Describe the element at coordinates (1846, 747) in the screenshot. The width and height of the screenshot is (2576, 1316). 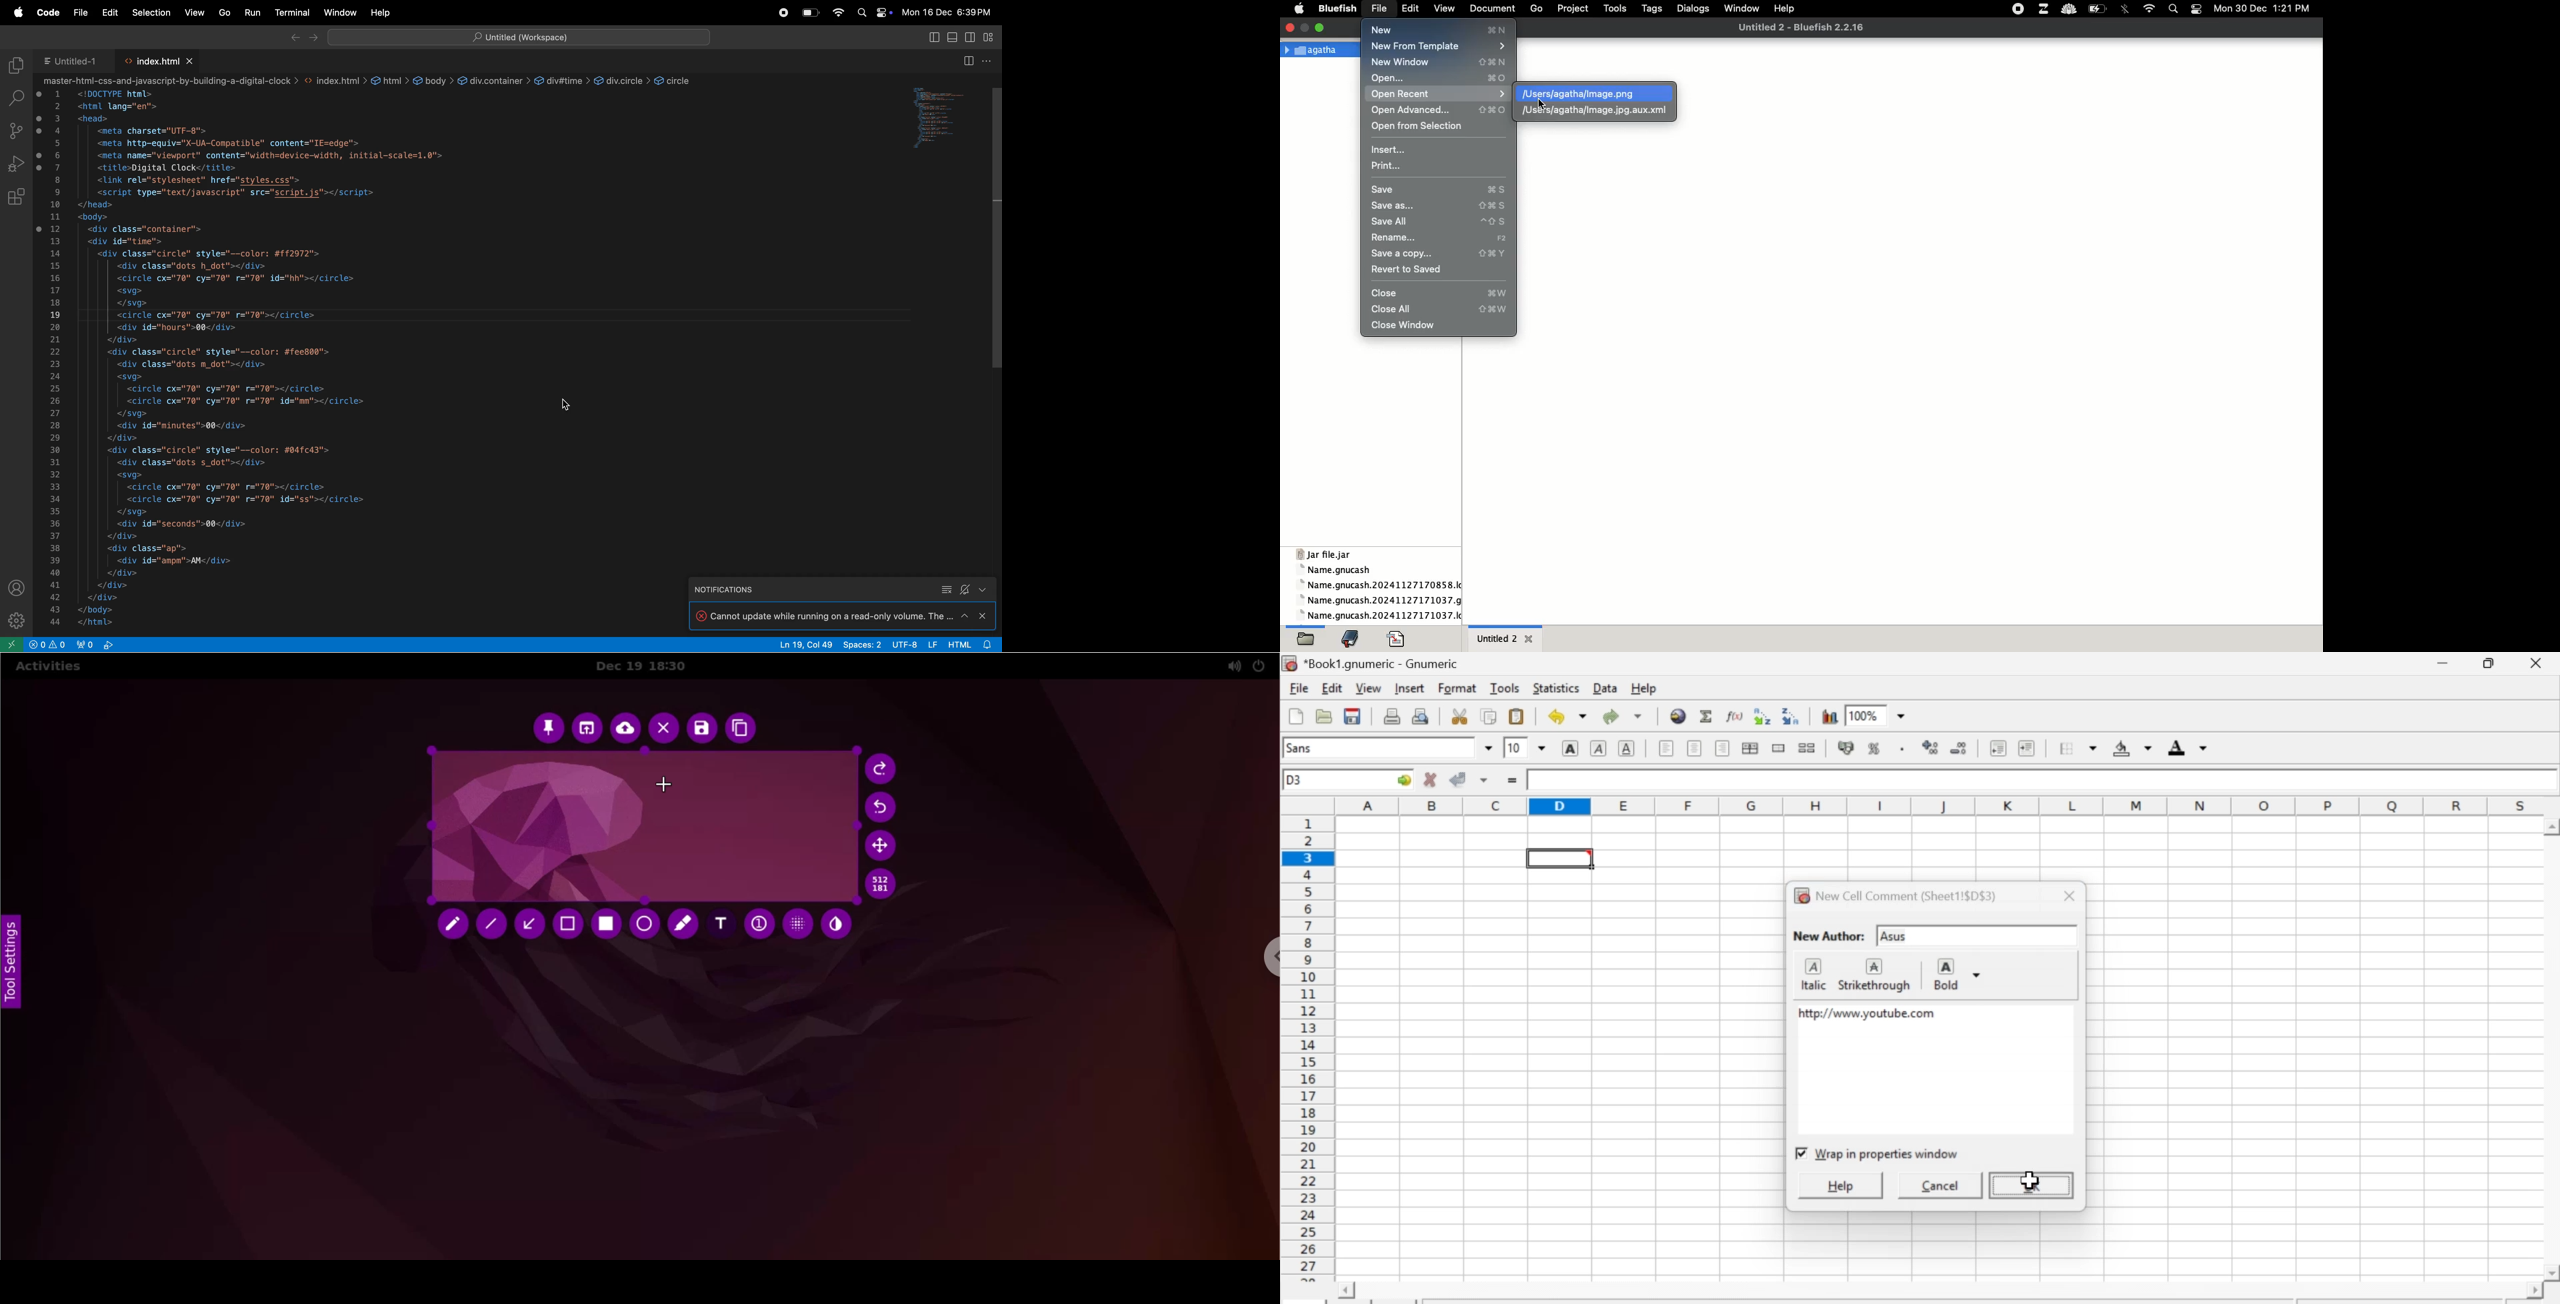
I see `Format the selection as accounting` at that location.